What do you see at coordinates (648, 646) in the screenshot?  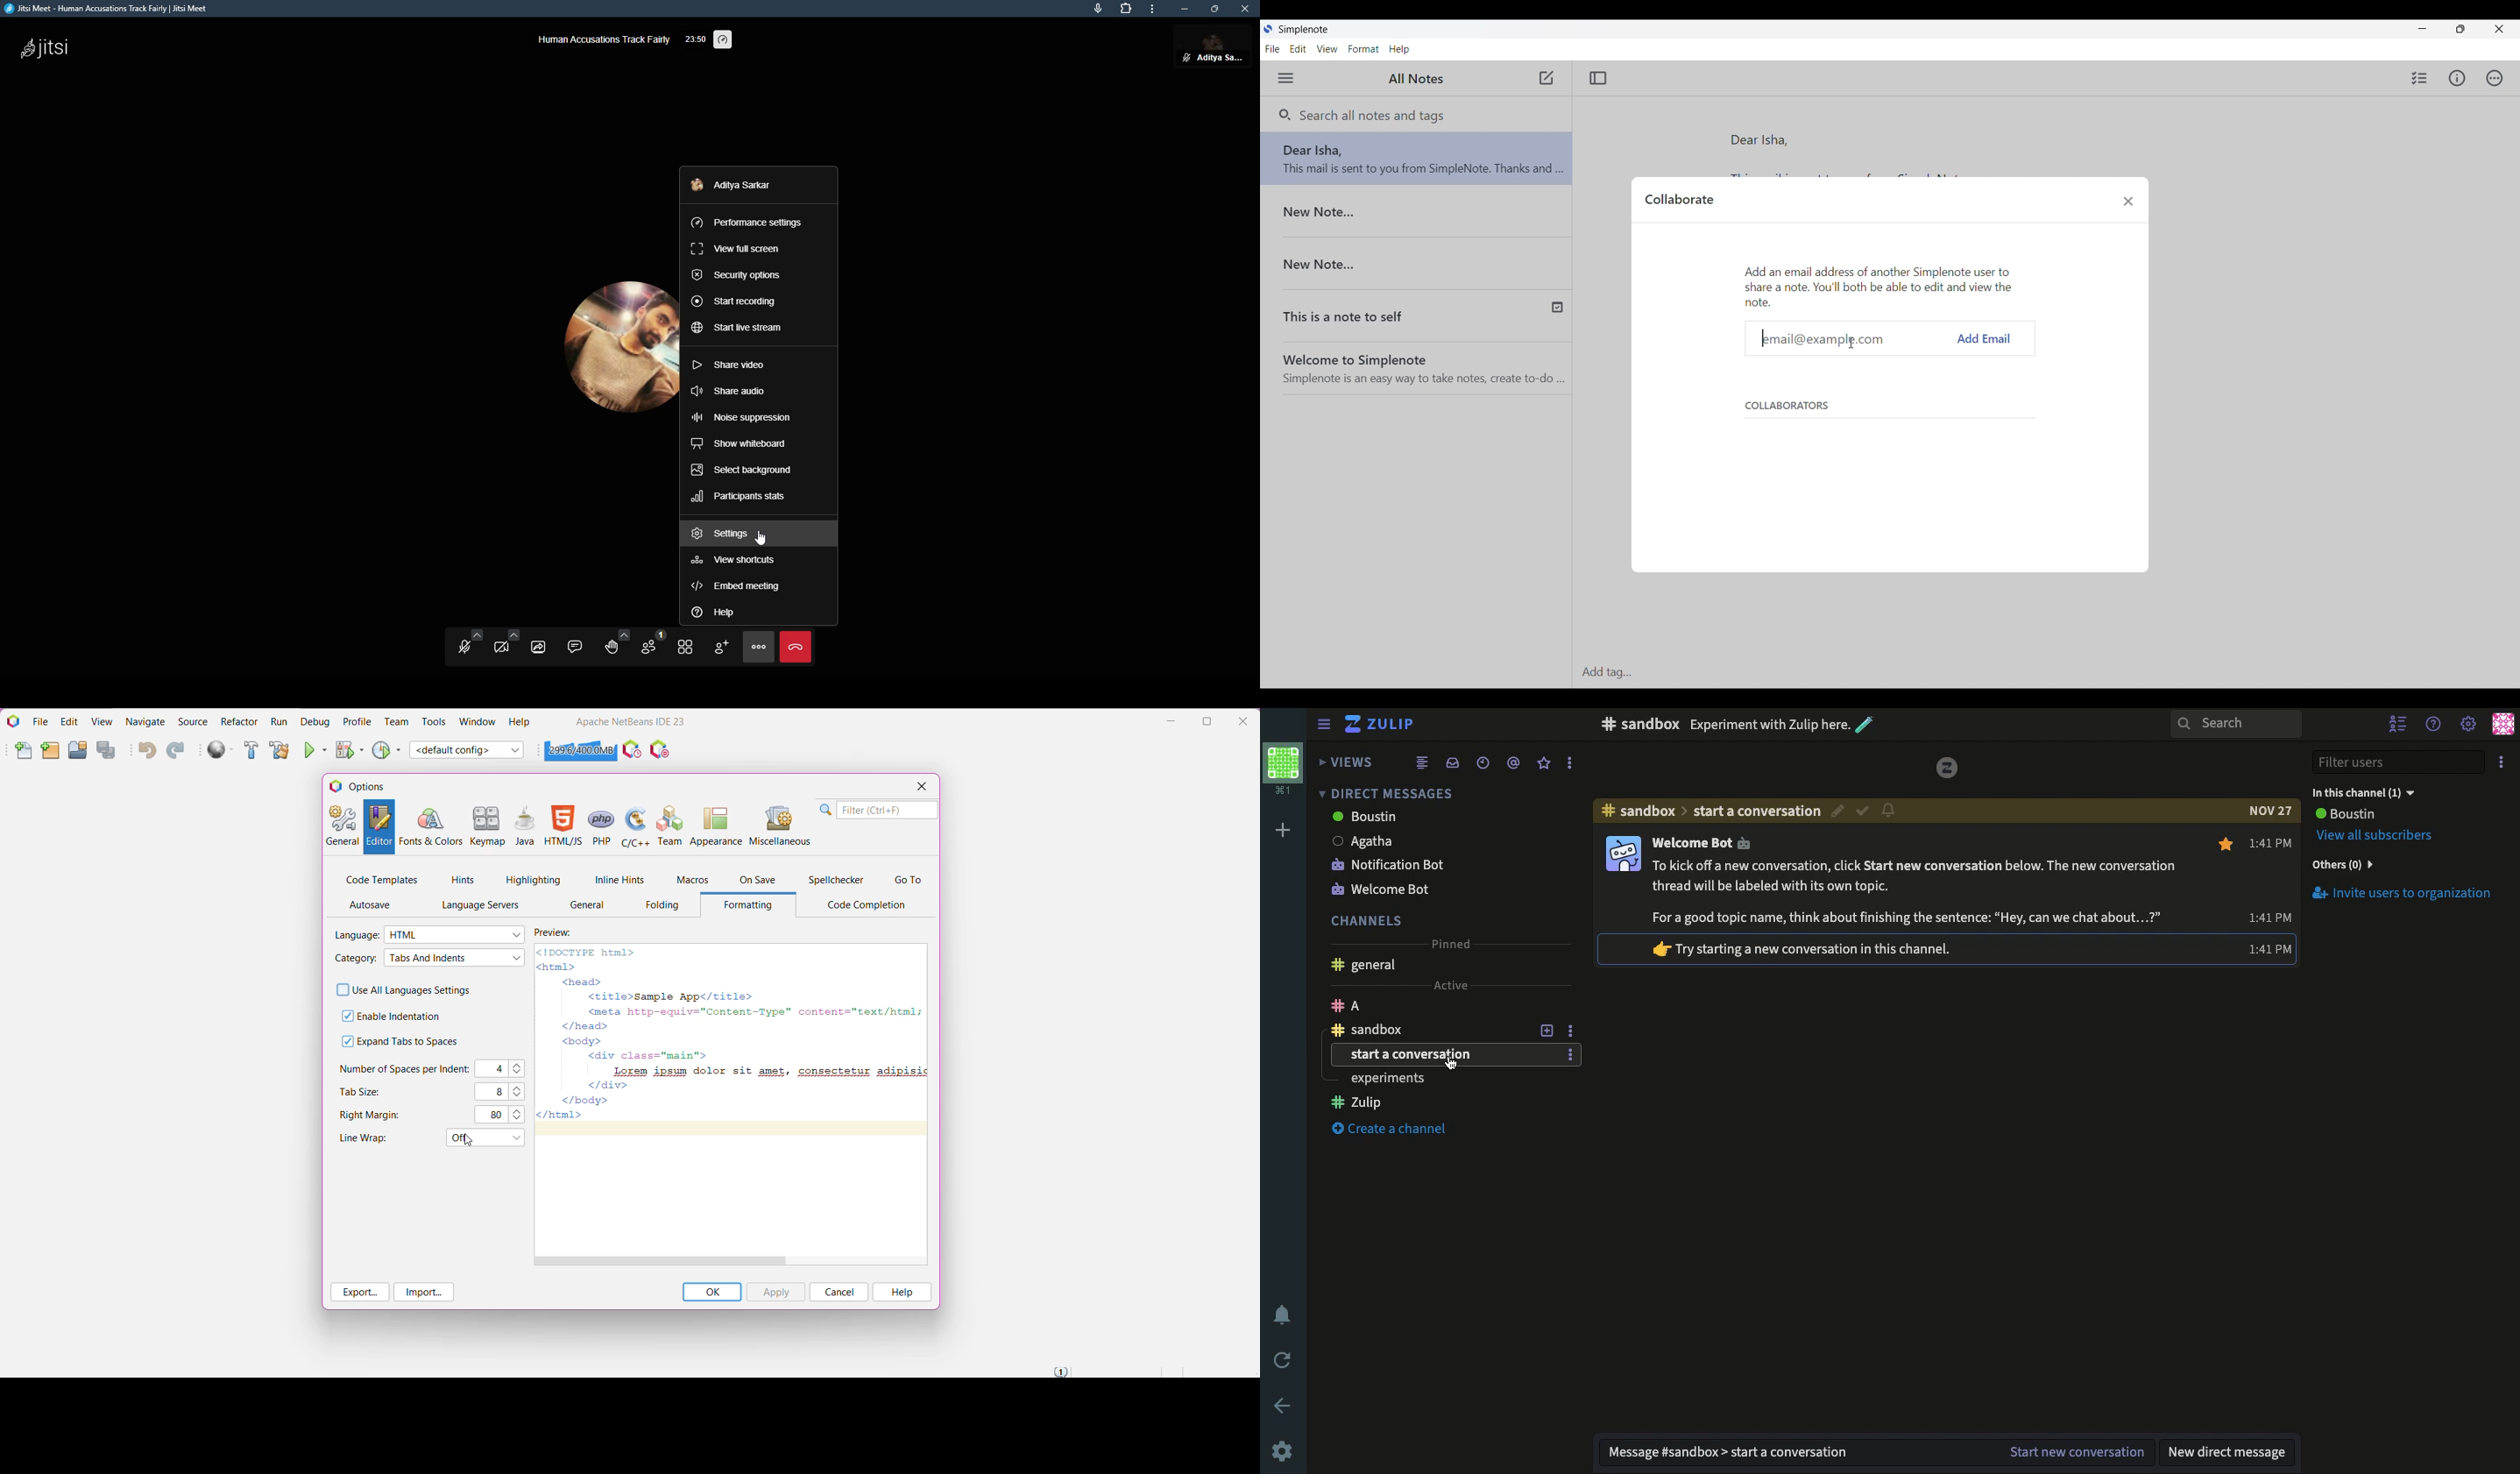 I see `participants` at bounding box center [648, 646].